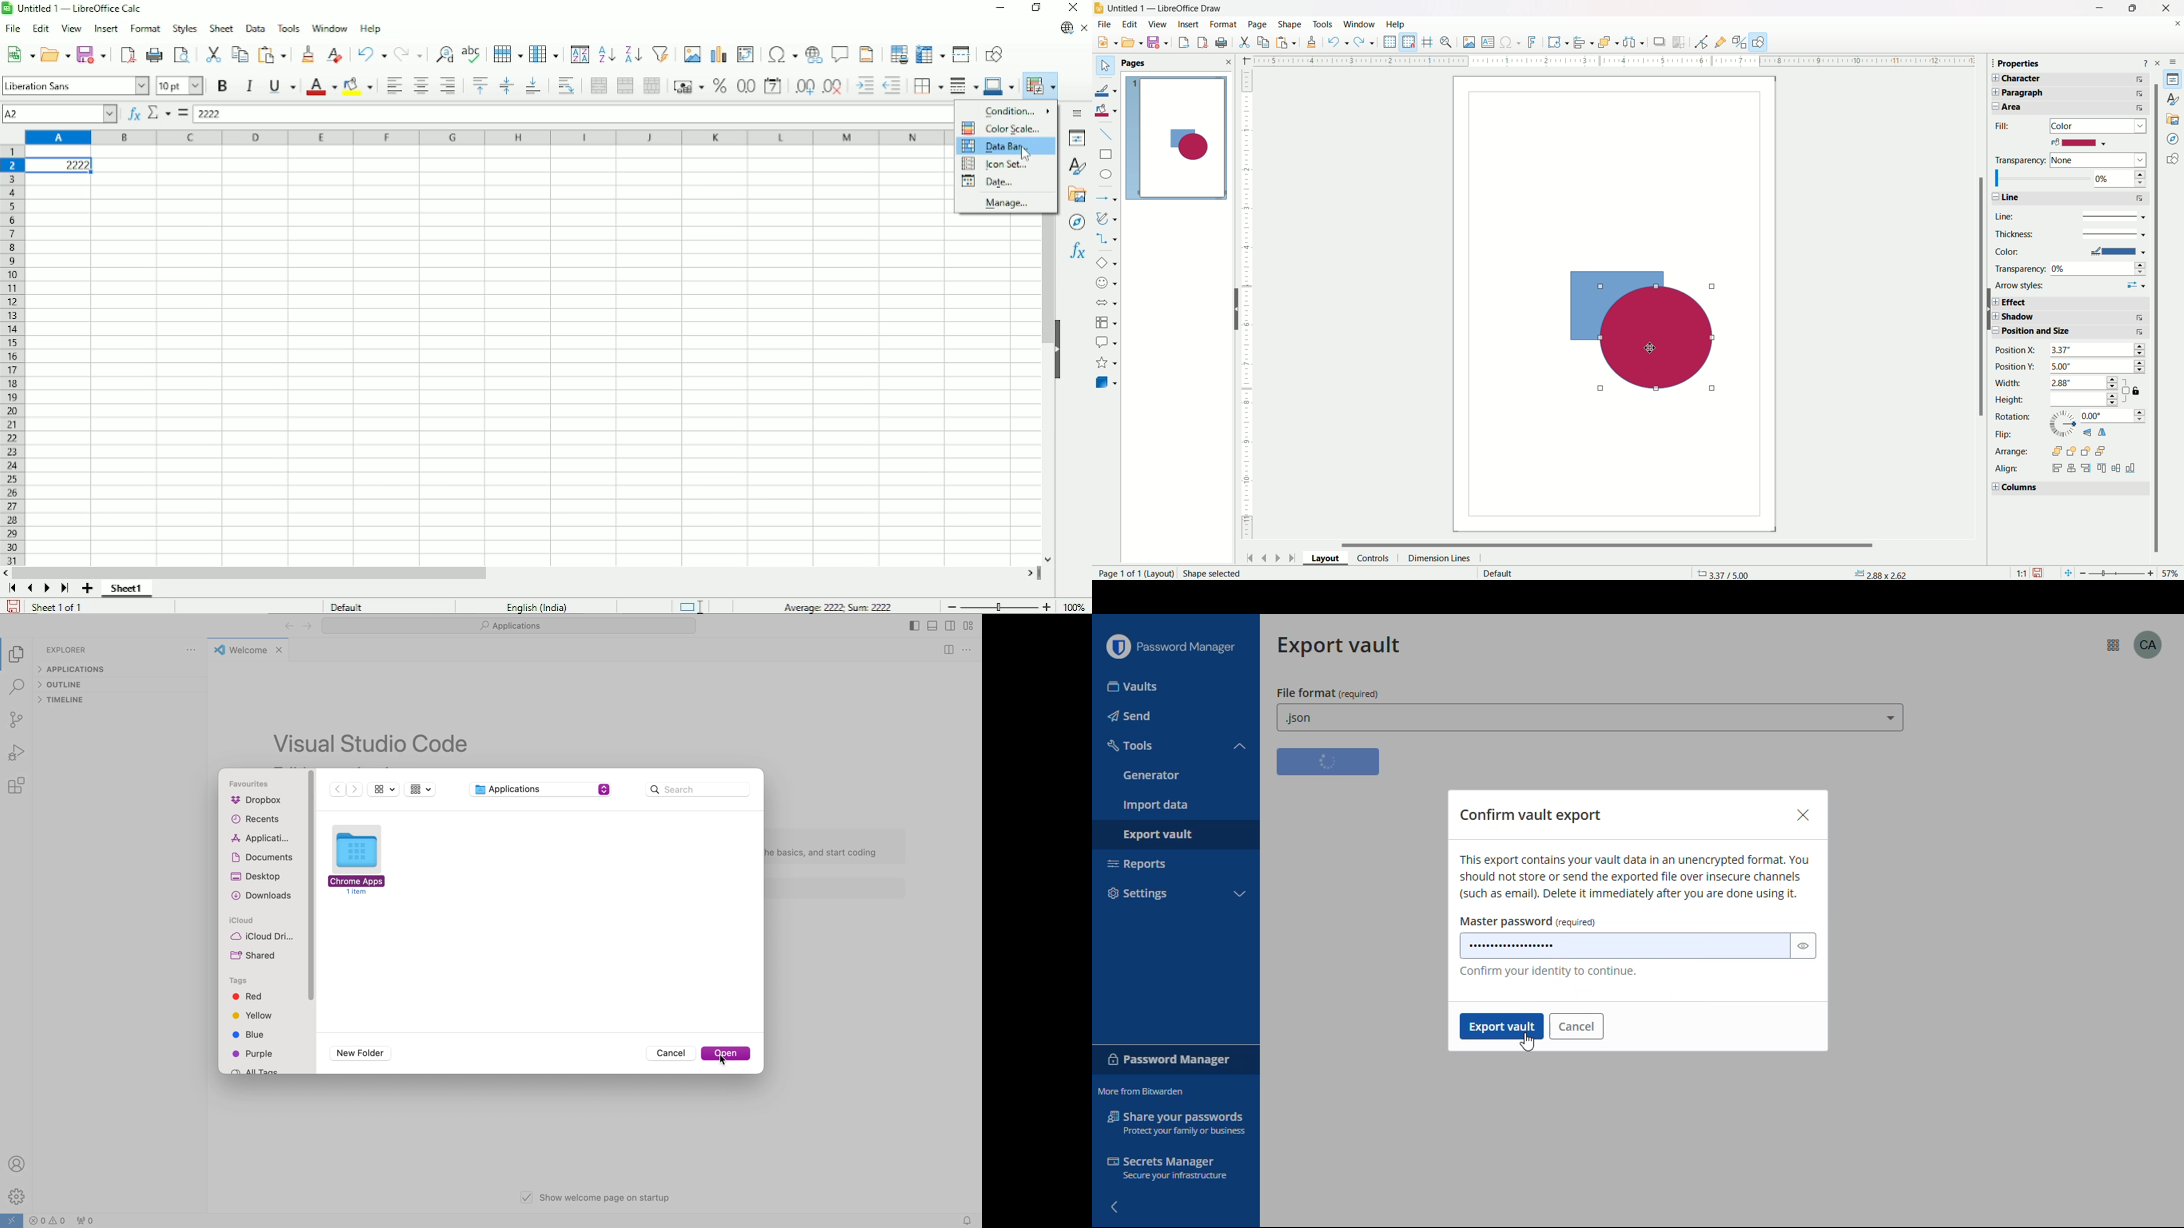  What do you see at coordinates (1327, 693) in the screenshot?
I see `file format (required)` at bounding box center [1327, 693].